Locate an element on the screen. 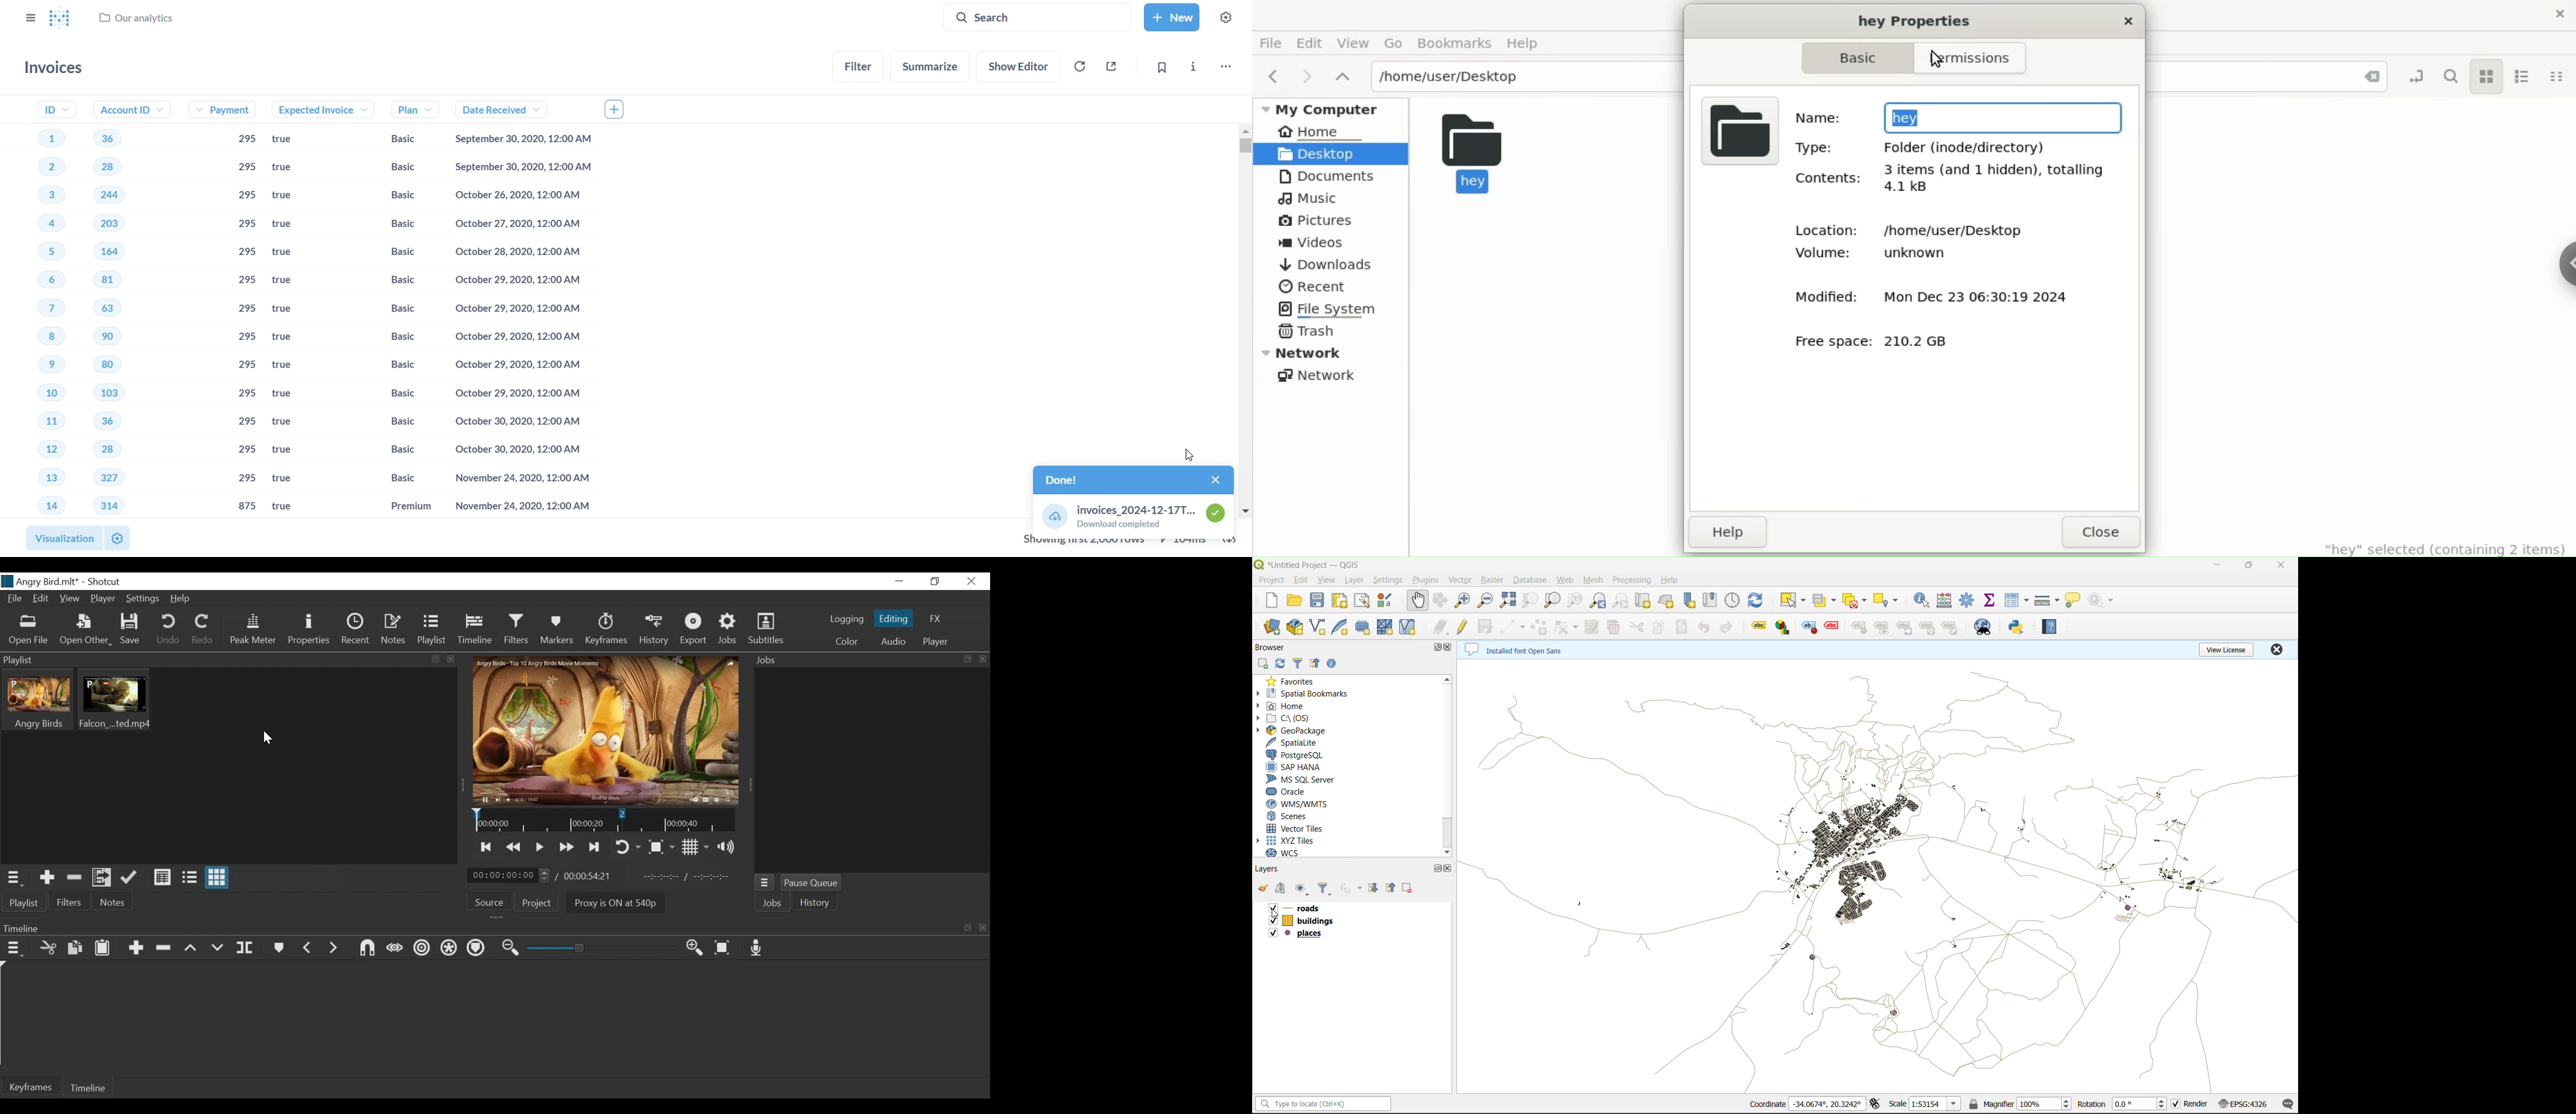 This screenshot has height=1120, width=2576. Ripple Marker is located at coordinates (476, 948).